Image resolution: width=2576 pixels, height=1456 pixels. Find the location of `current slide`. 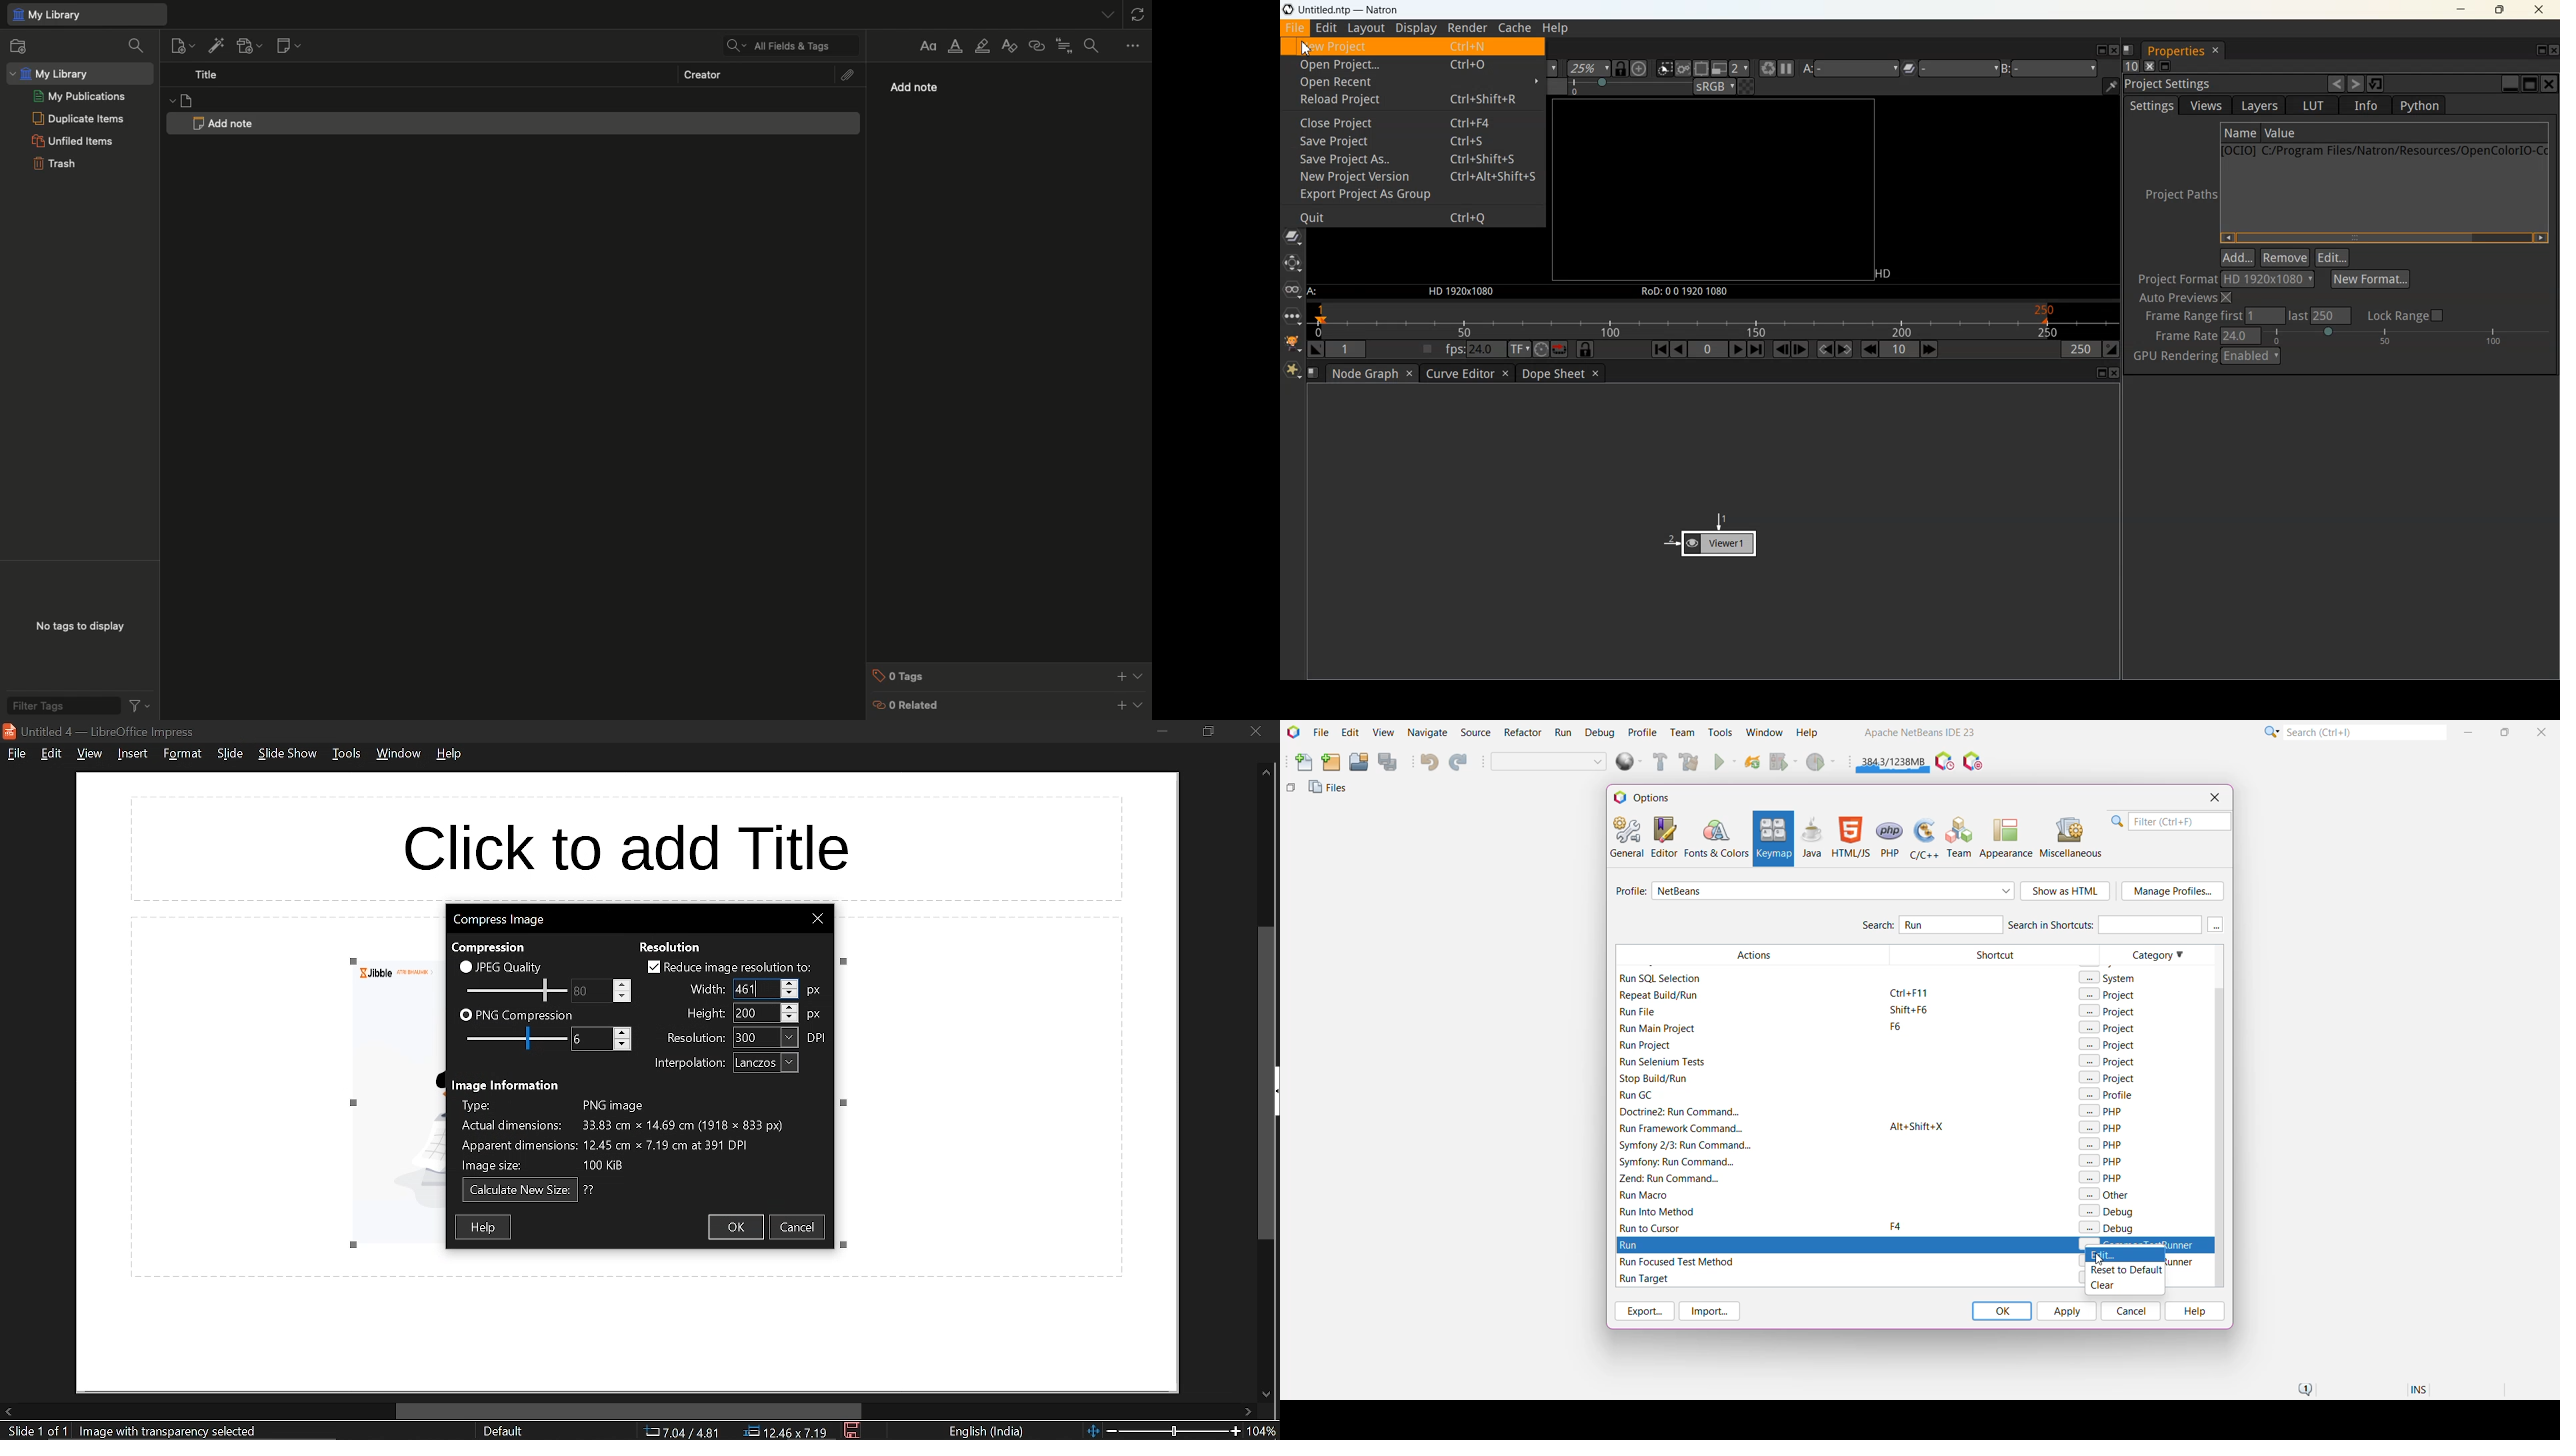

current slide is located at coordinates (33, 1432).